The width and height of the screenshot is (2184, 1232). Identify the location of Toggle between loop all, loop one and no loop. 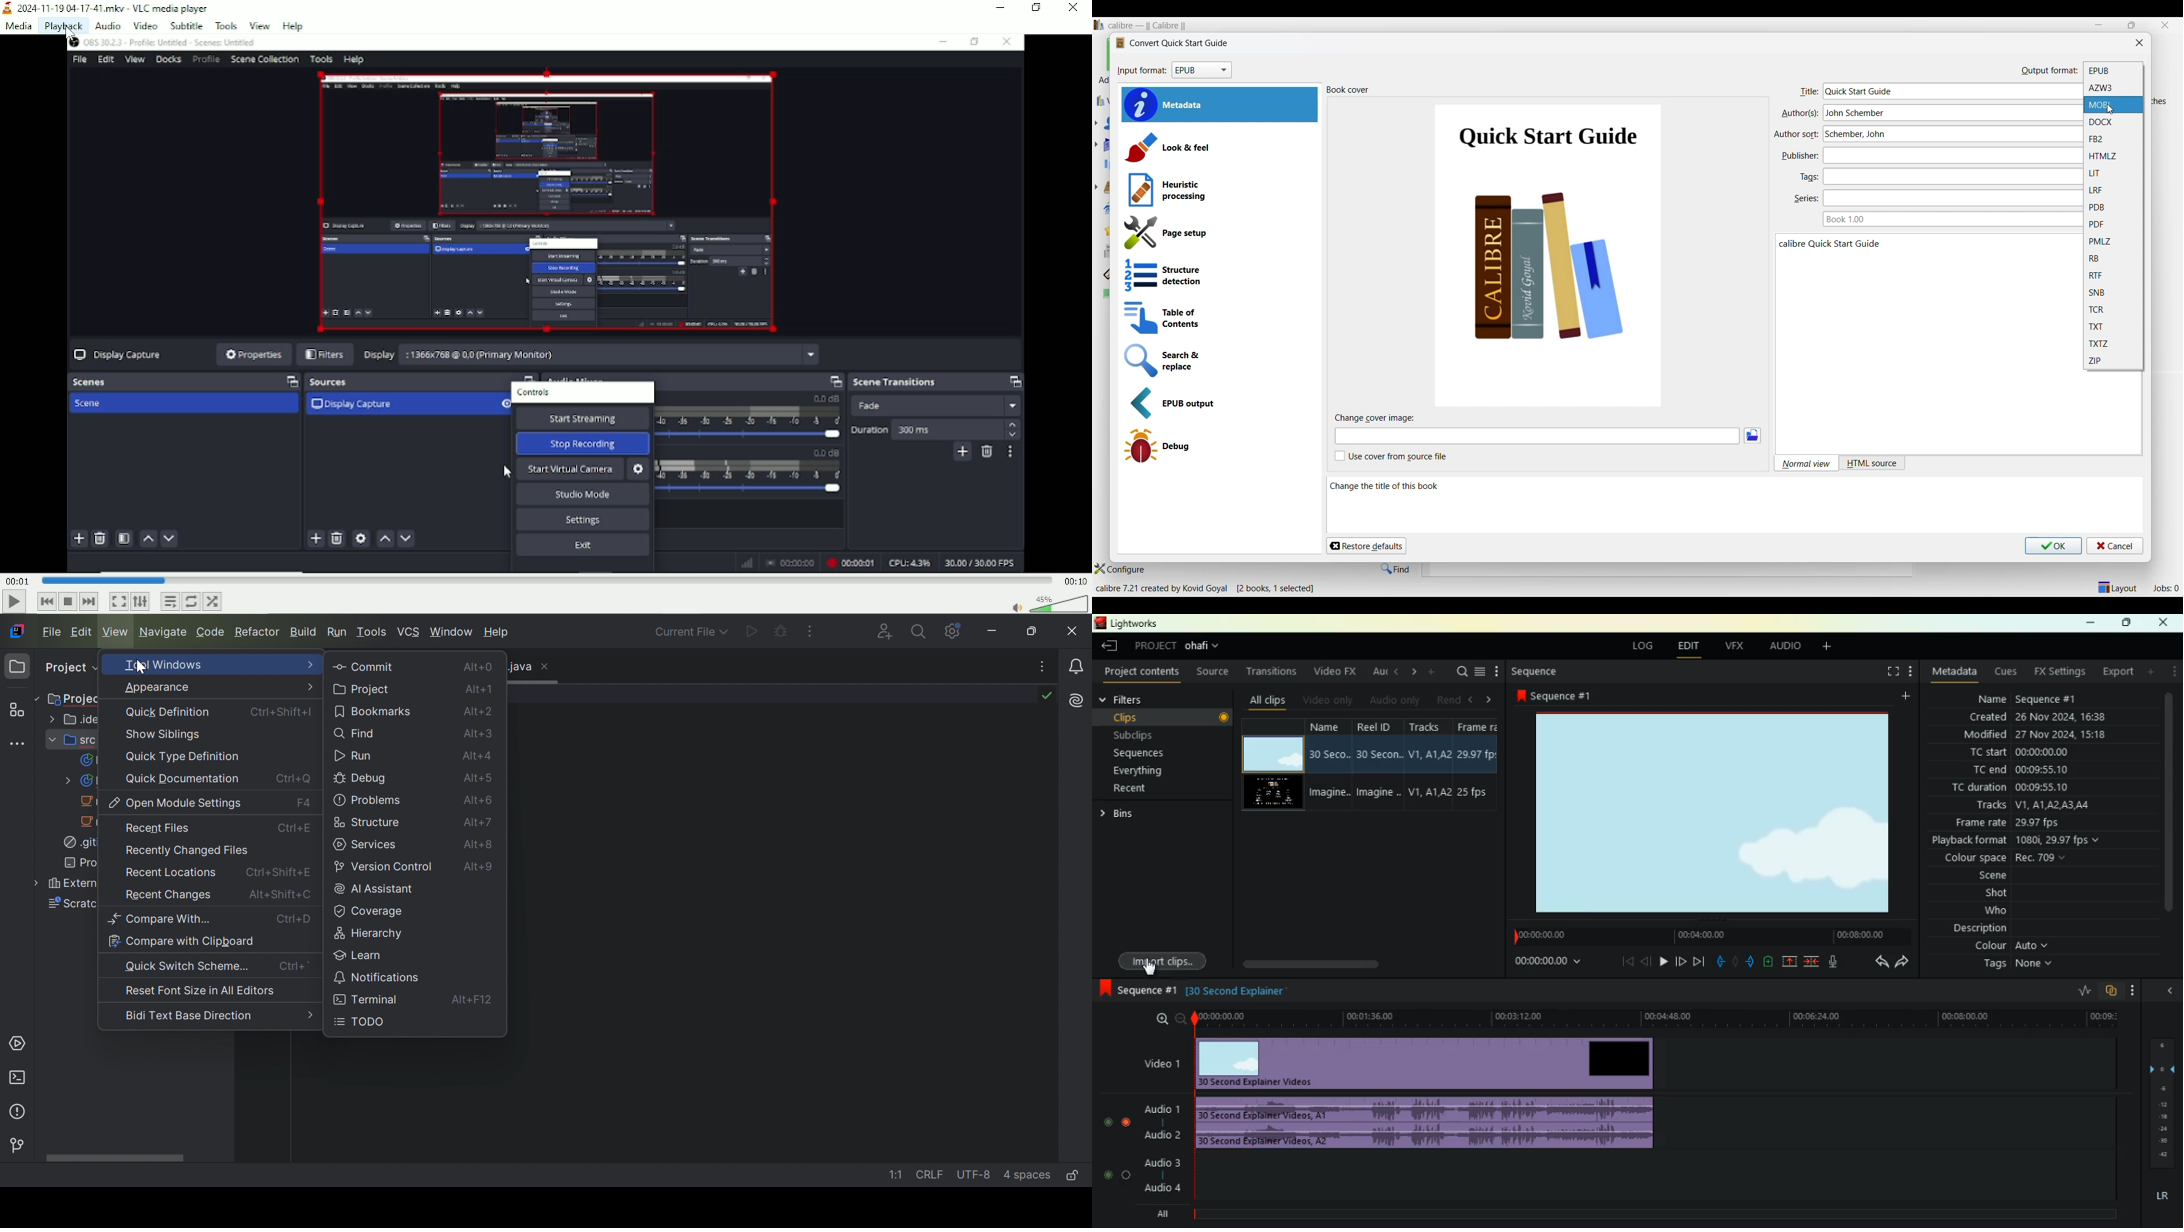
(191, 602).